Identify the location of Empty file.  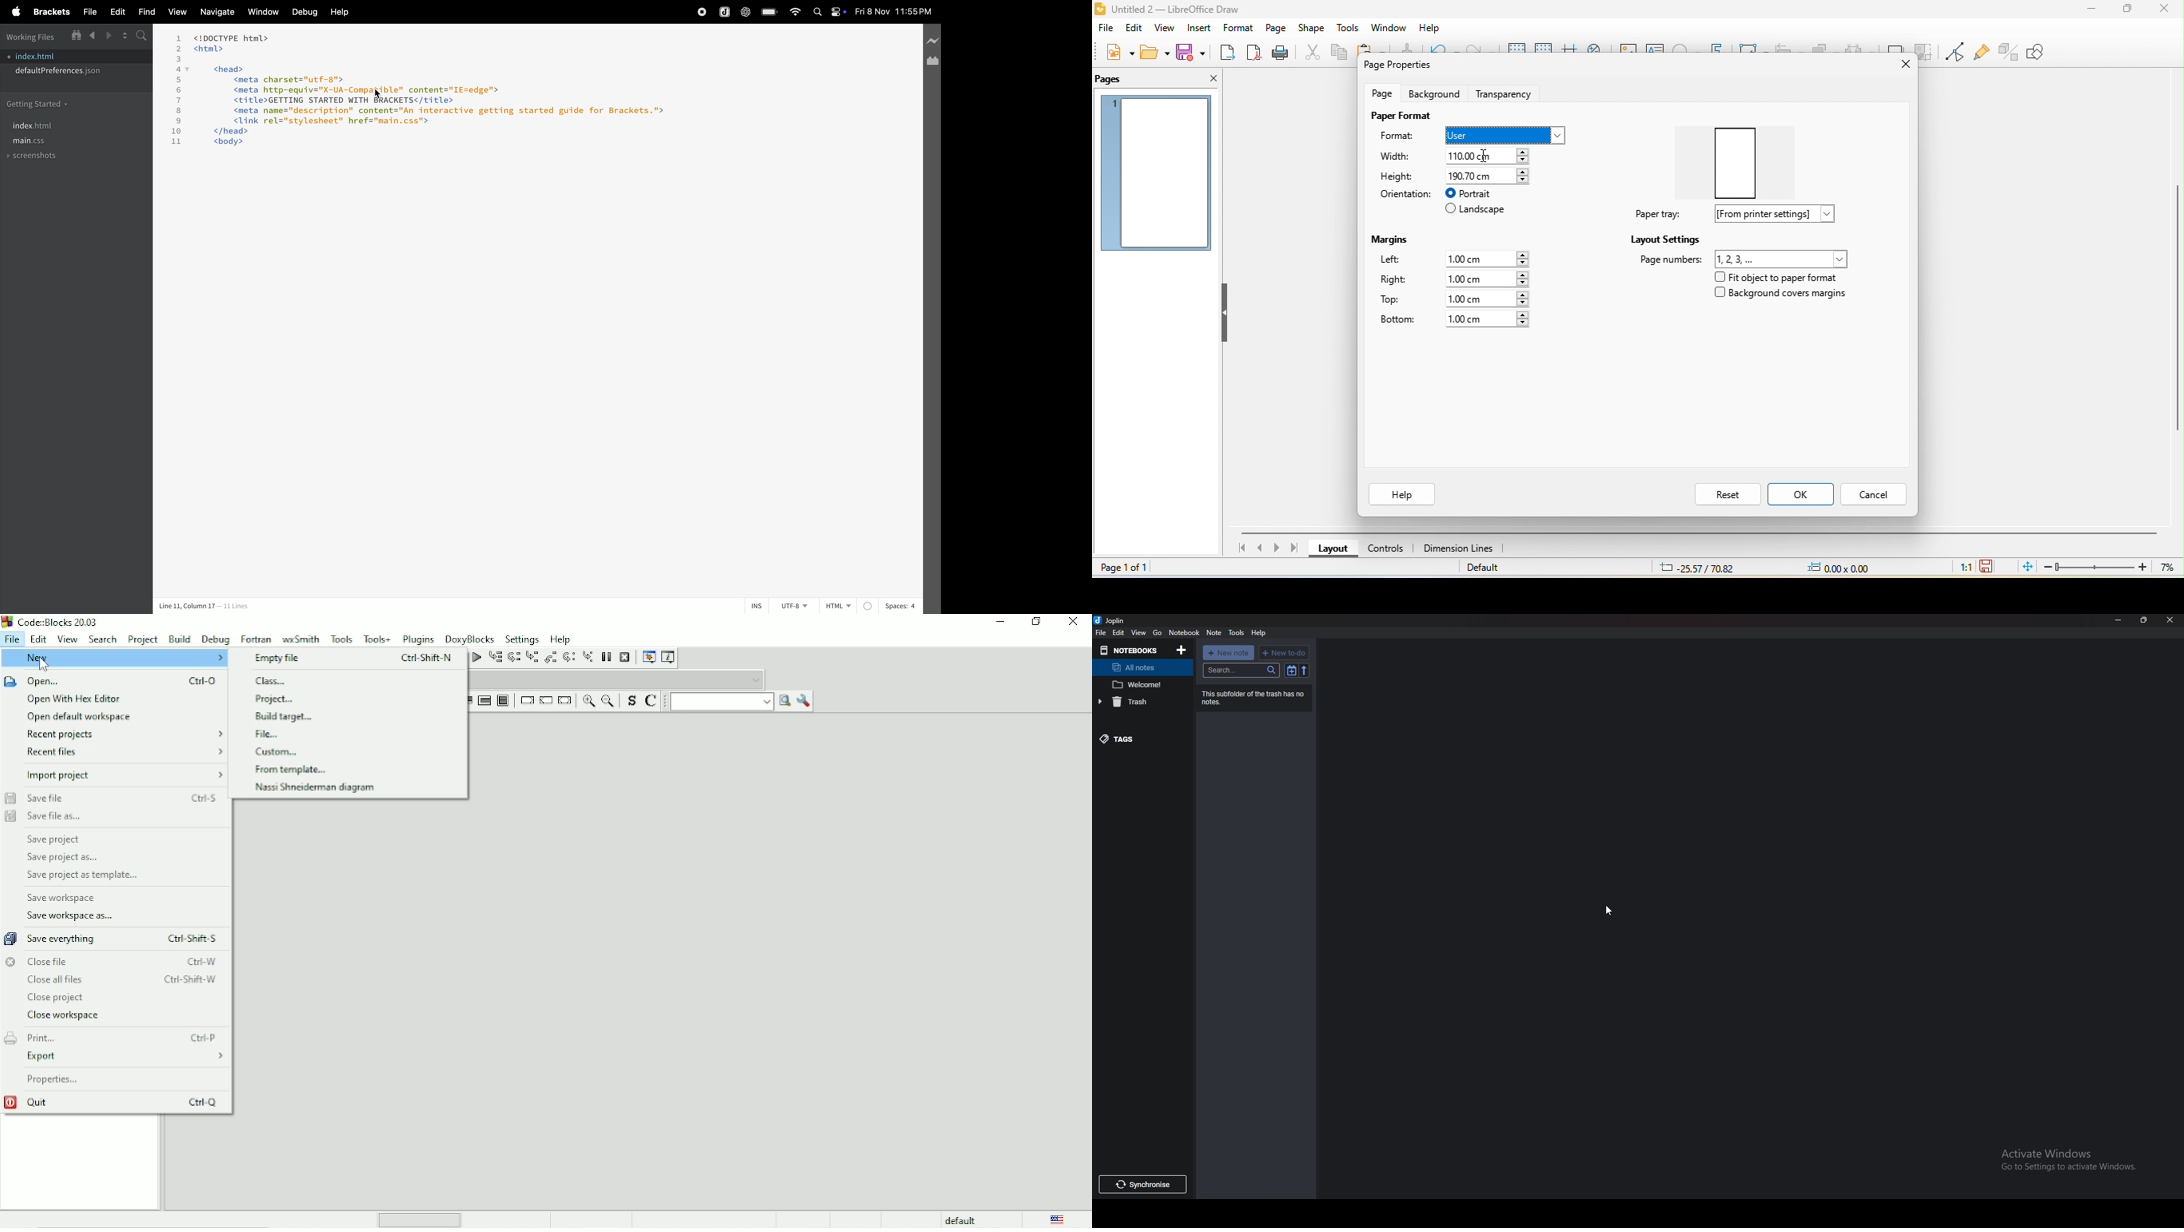
(355, 659).